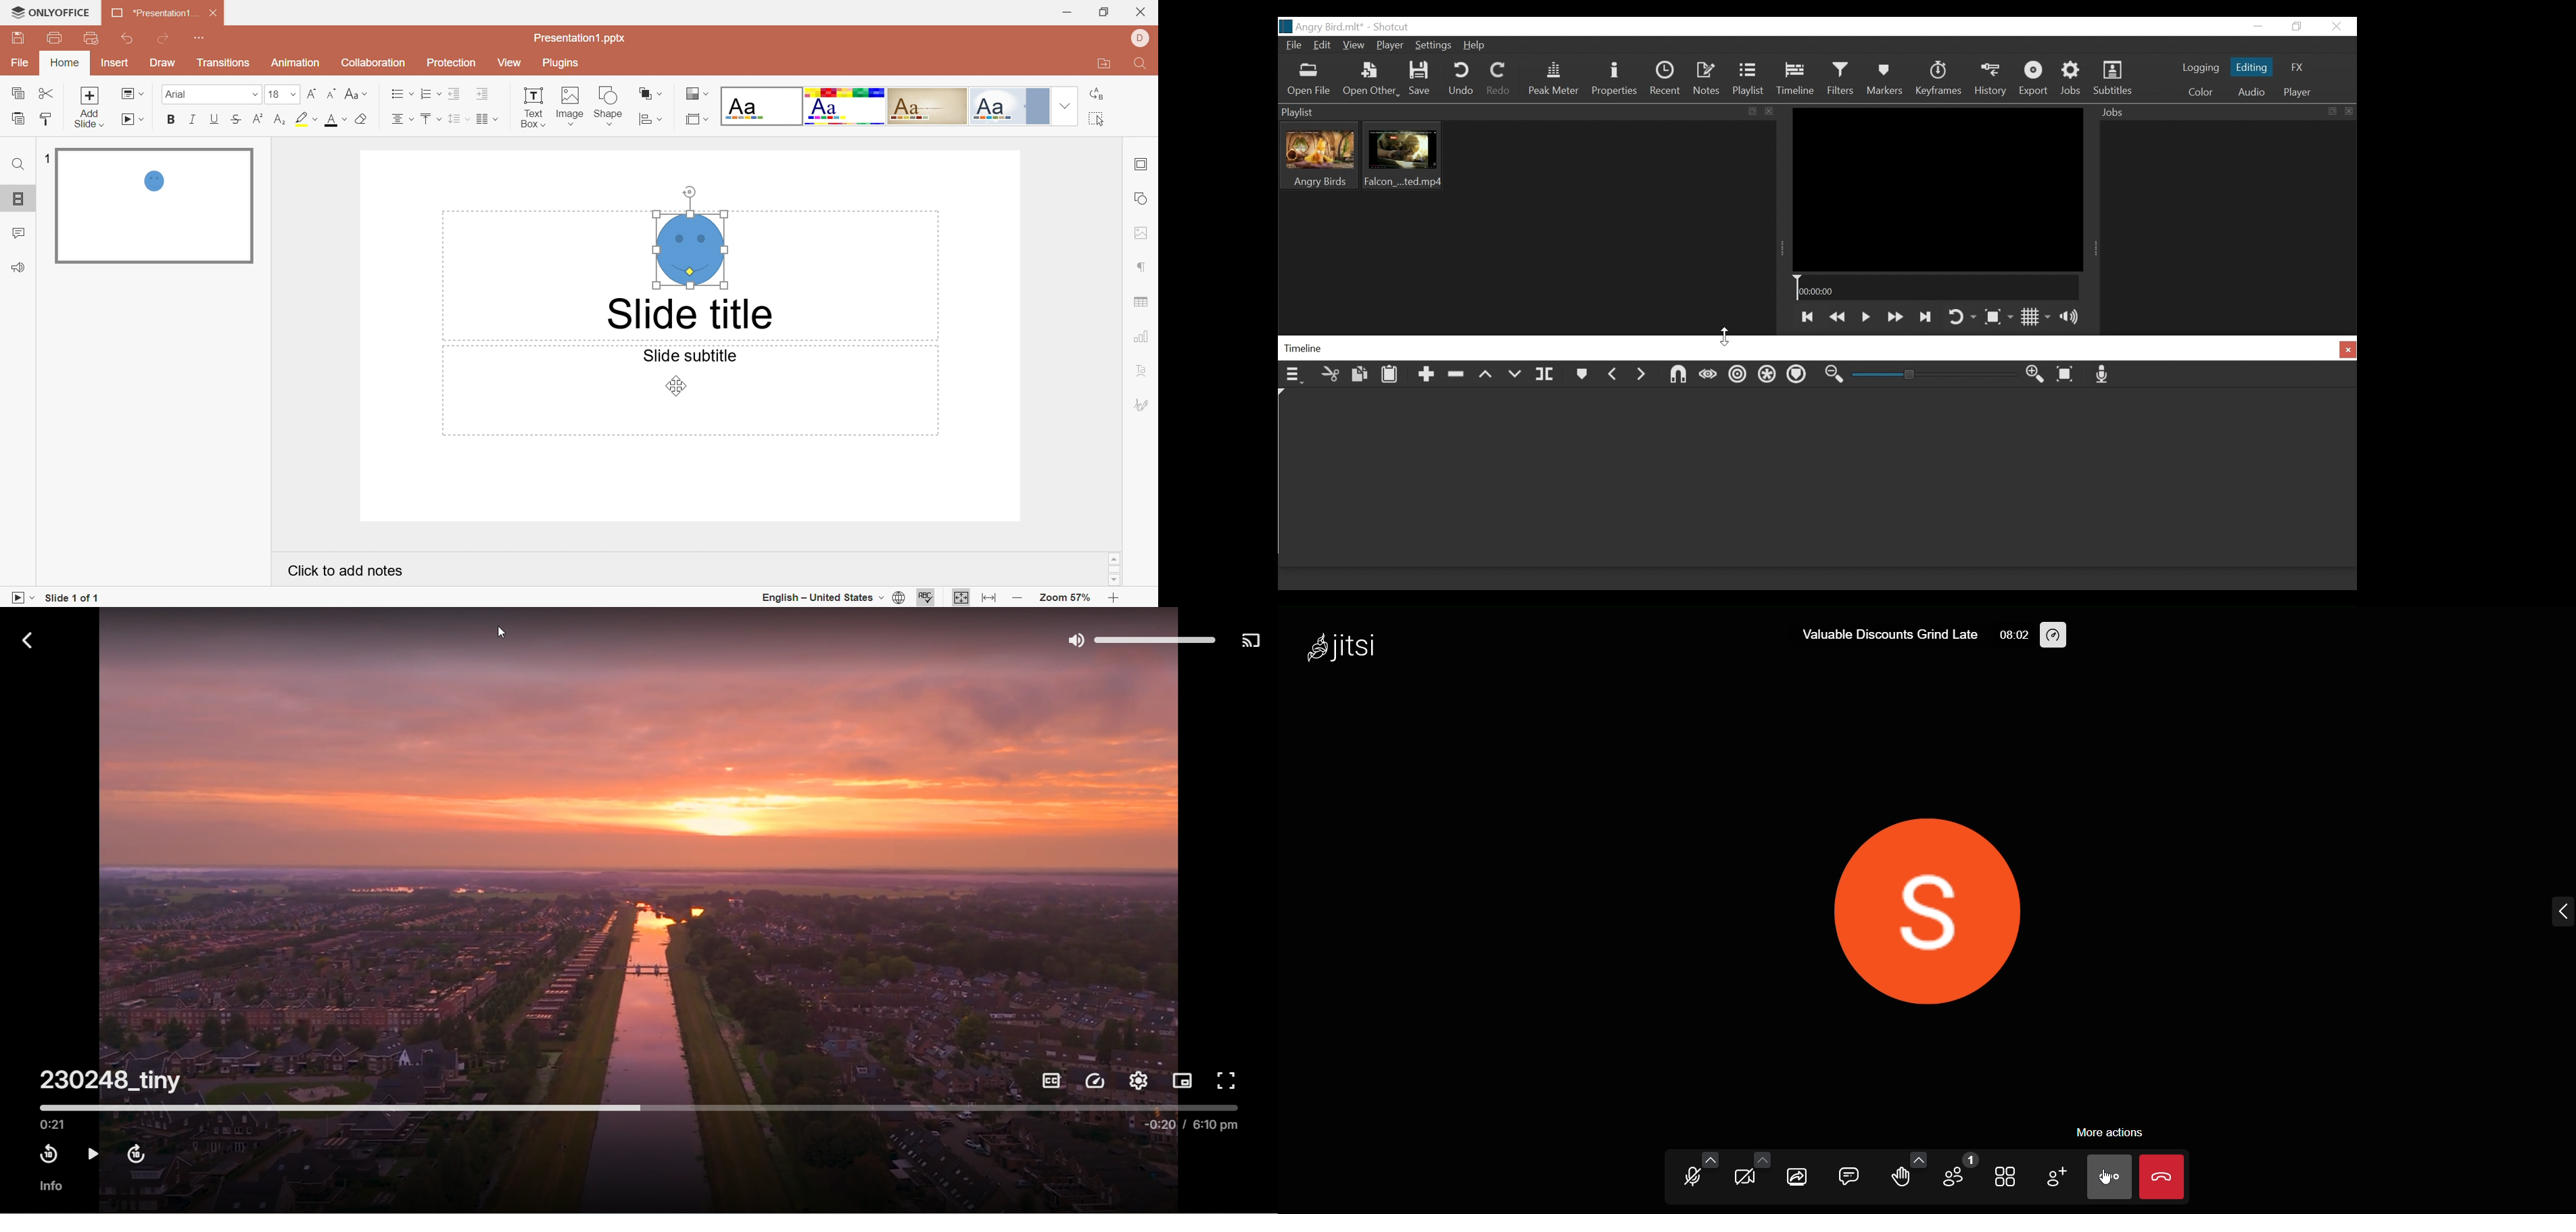 This screenshot has height=1232, width=2576. Describe the element at coordinates (1641, 377) in the screenshot. I see `Next Marker` at that location.